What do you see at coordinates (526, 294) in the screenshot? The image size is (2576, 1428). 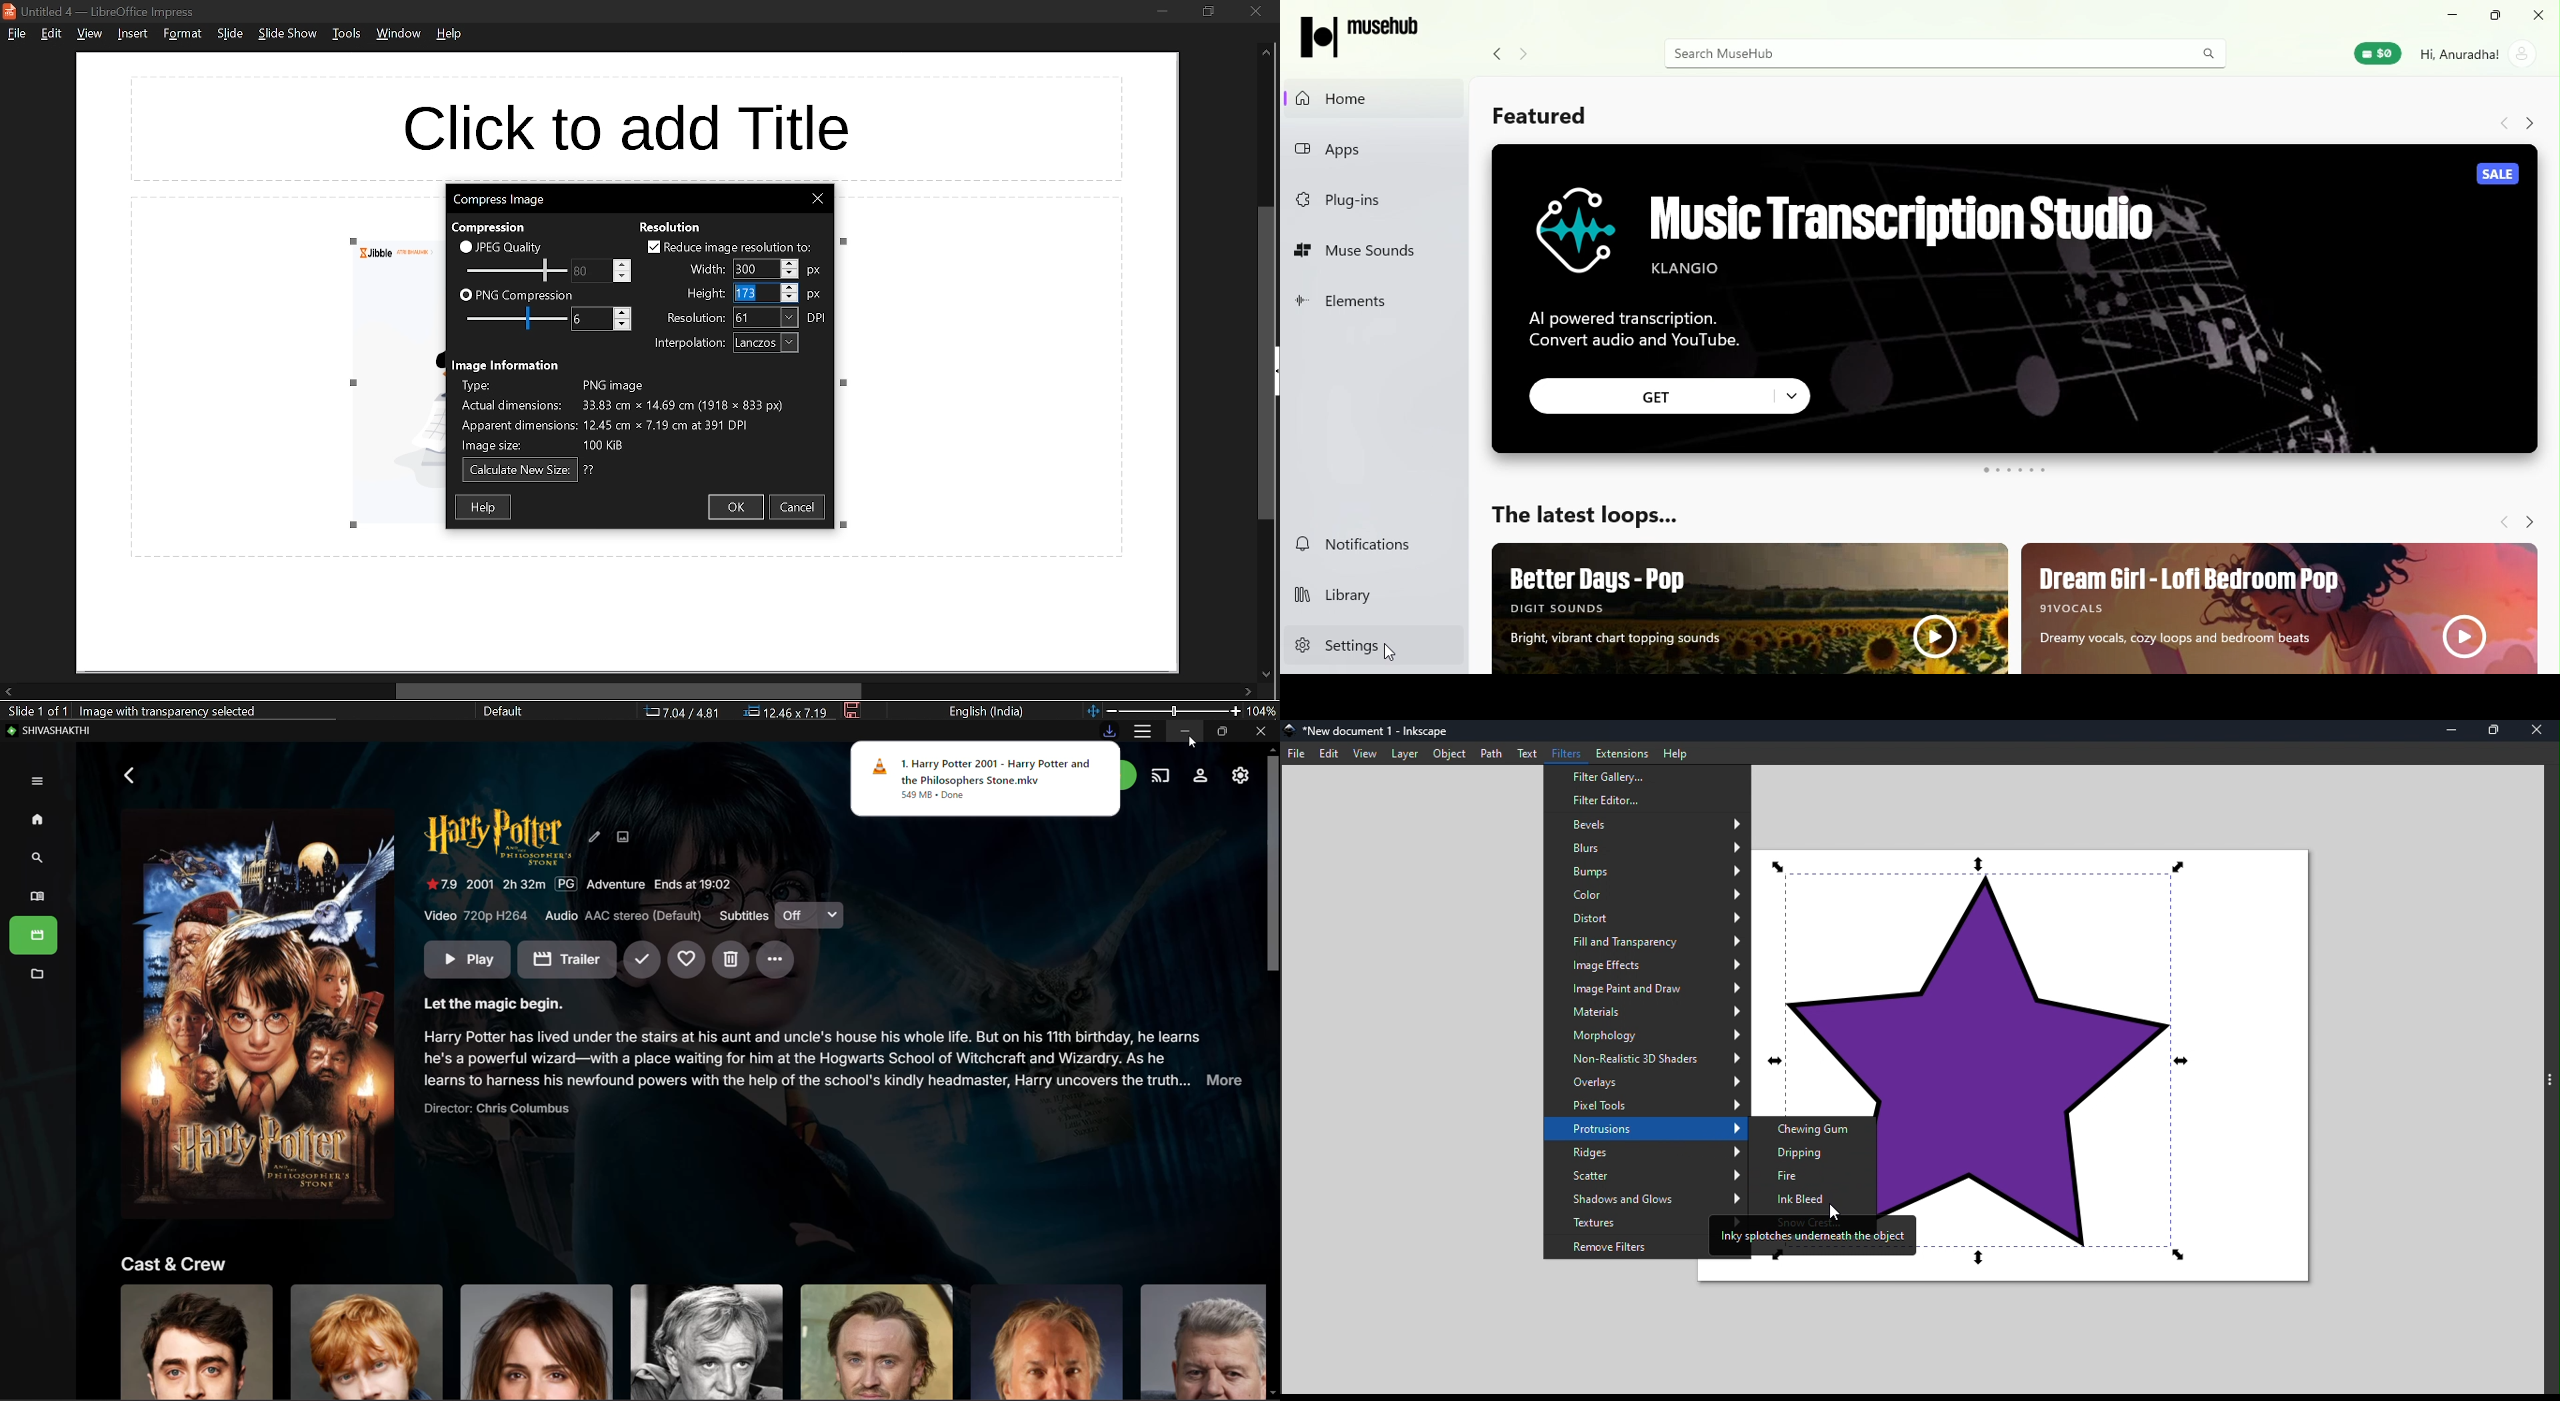 I see `PNG compression` at bounding box center [526, 294].